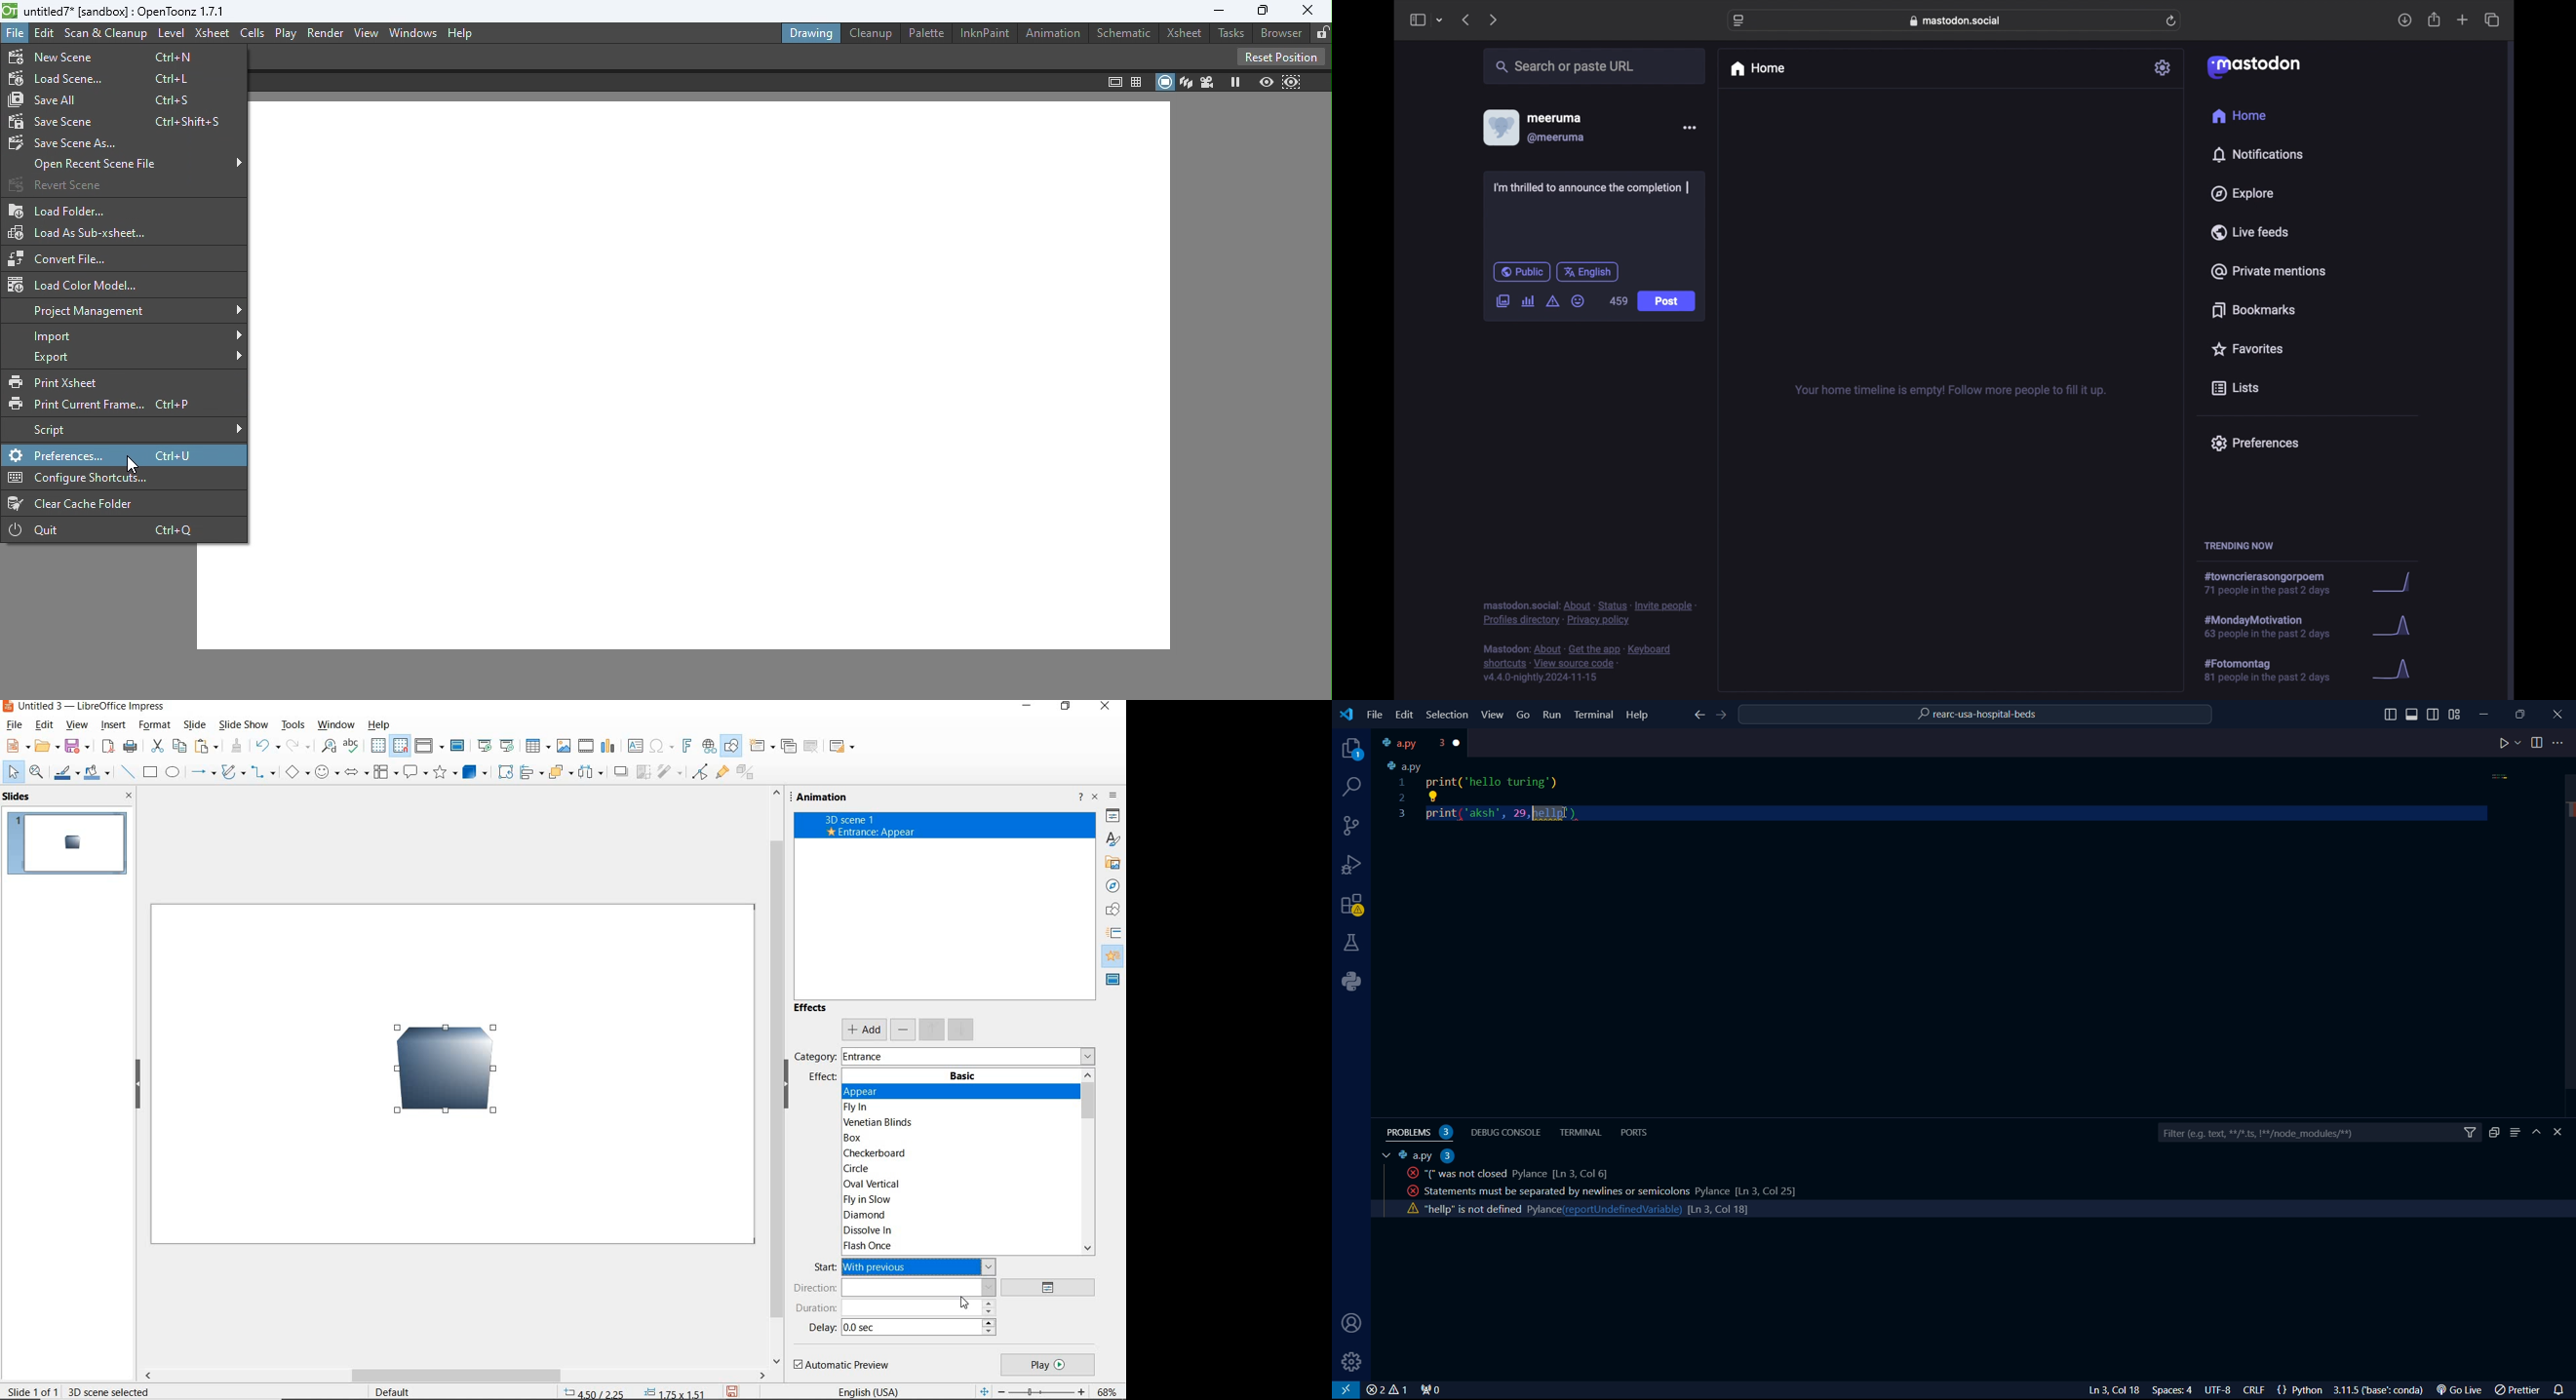 This screenshot has width=2576, height=1400. What do you see at coordinates (2243, 194) in the screenshot?
I see `explore` at bounding box center [2243, 194].